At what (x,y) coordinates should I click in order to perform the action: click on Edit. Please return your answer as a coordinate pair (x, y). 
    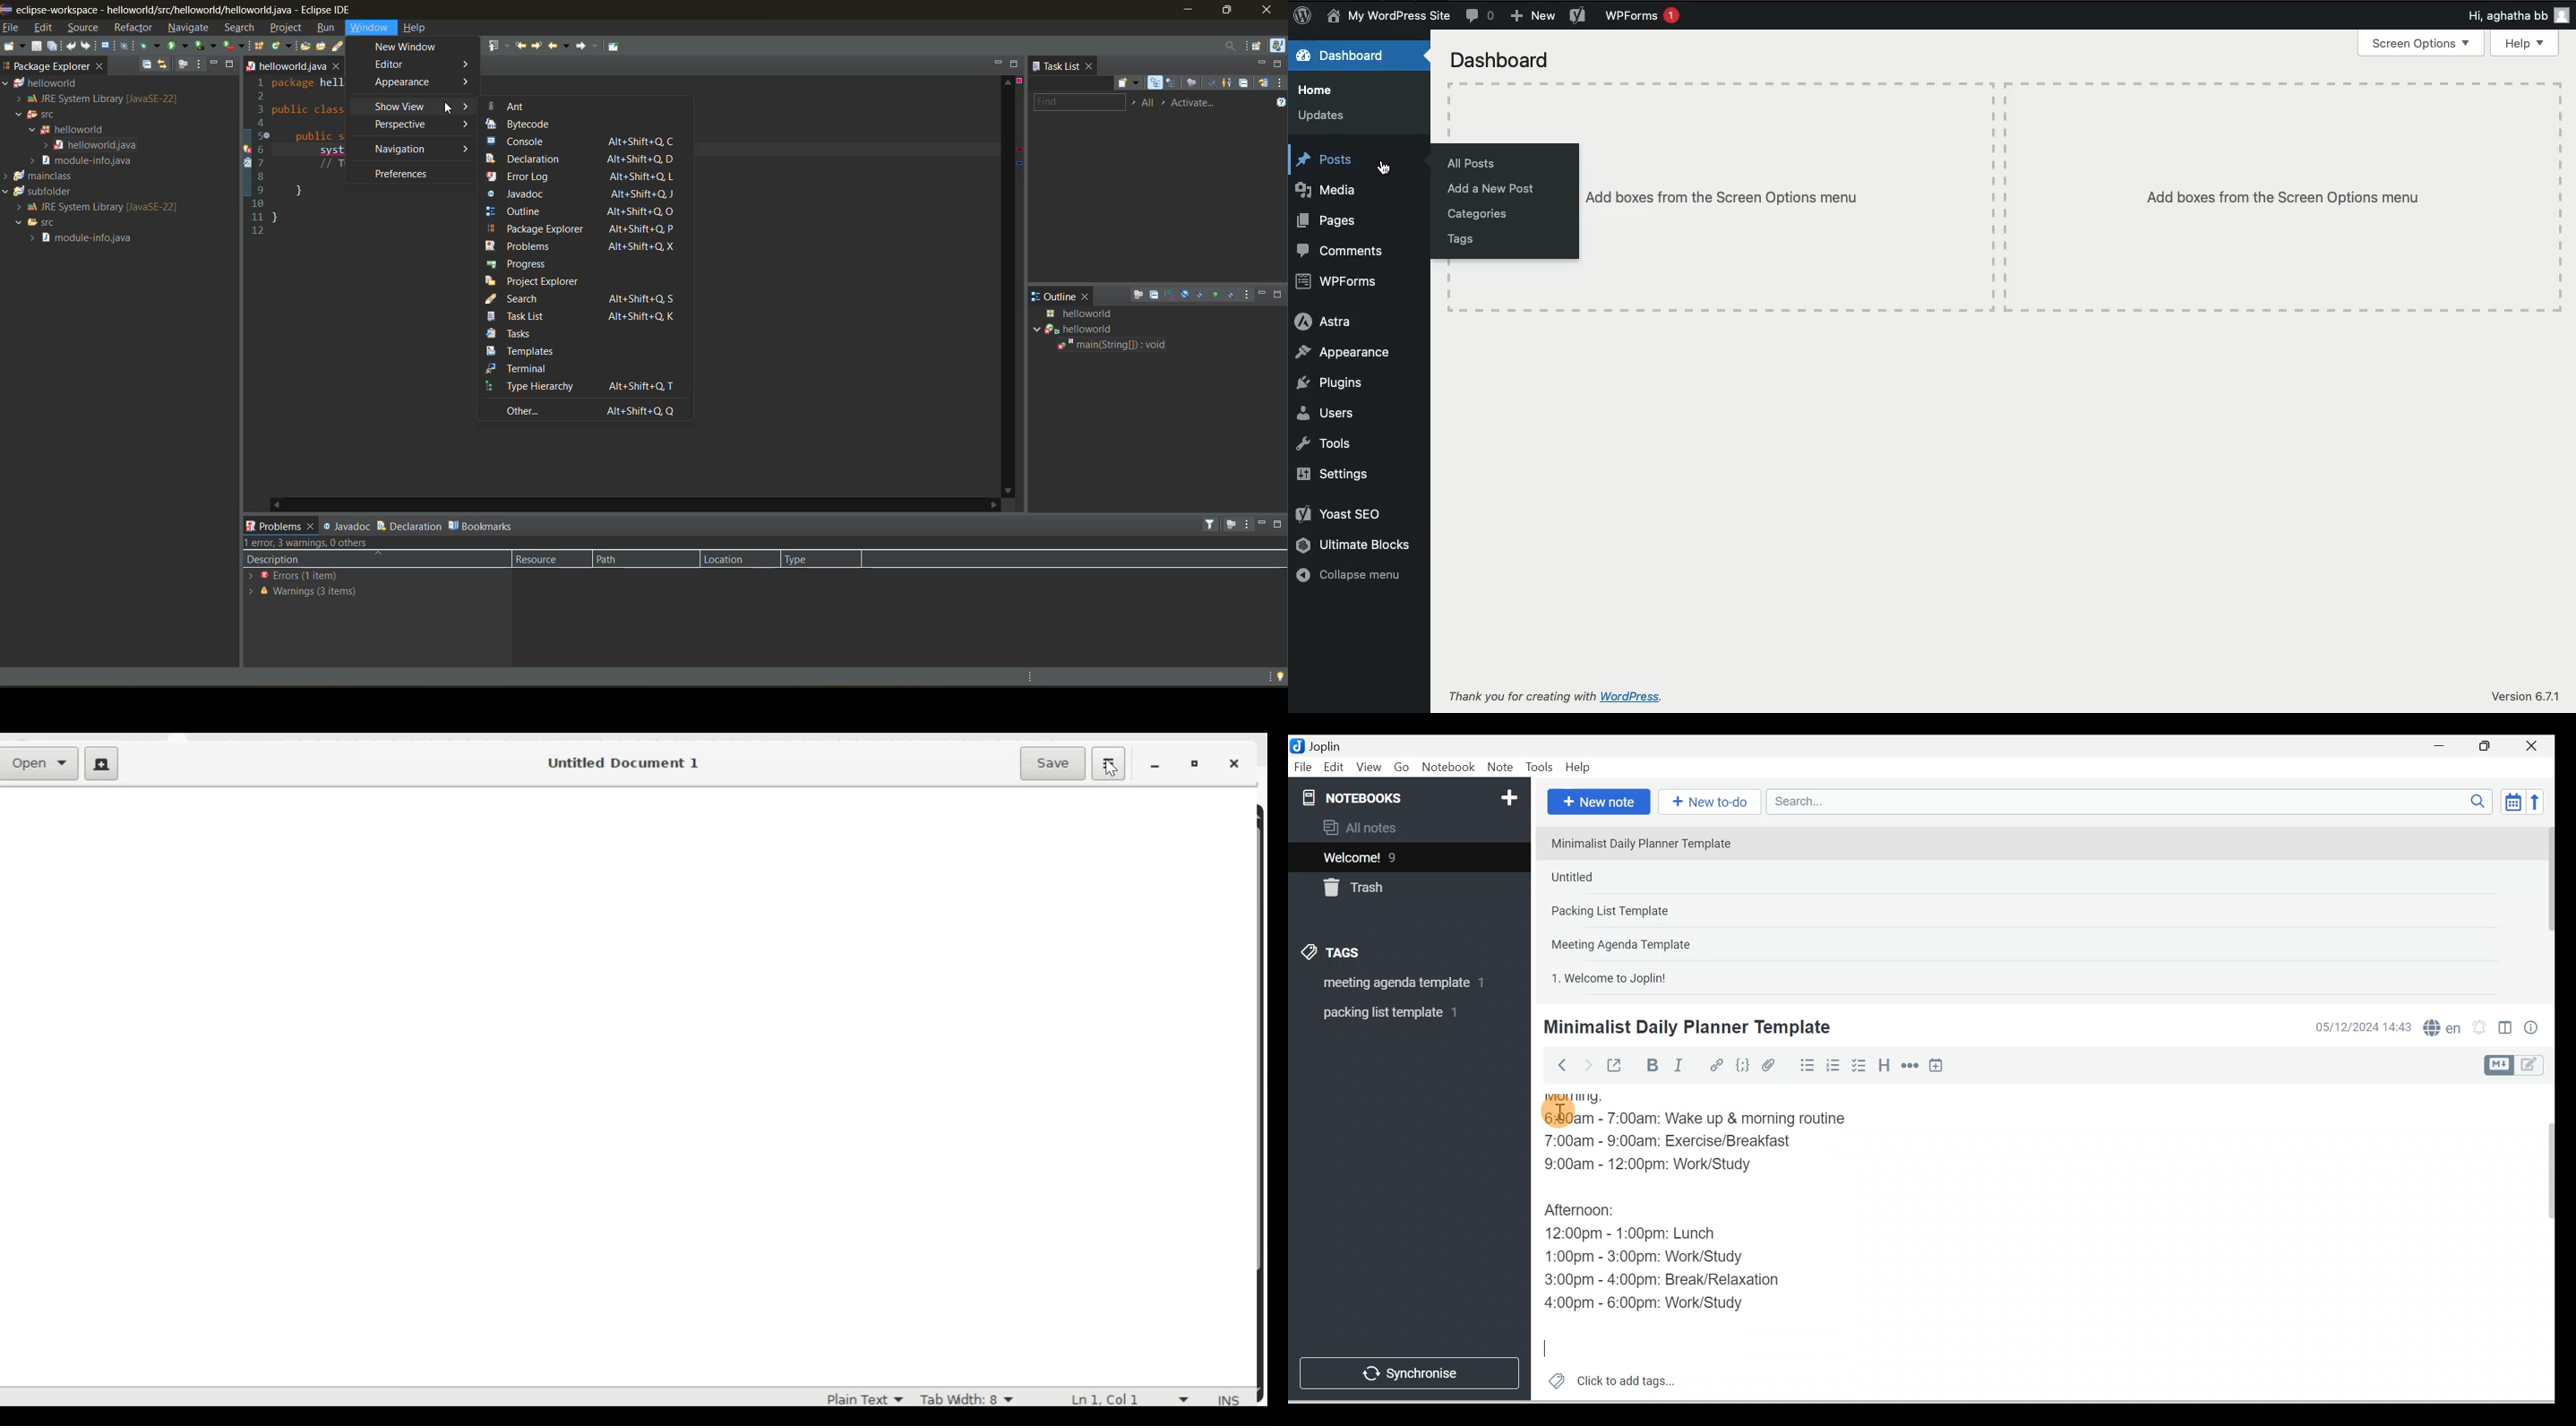
    Looking at the image, I should click on (1335, 768).